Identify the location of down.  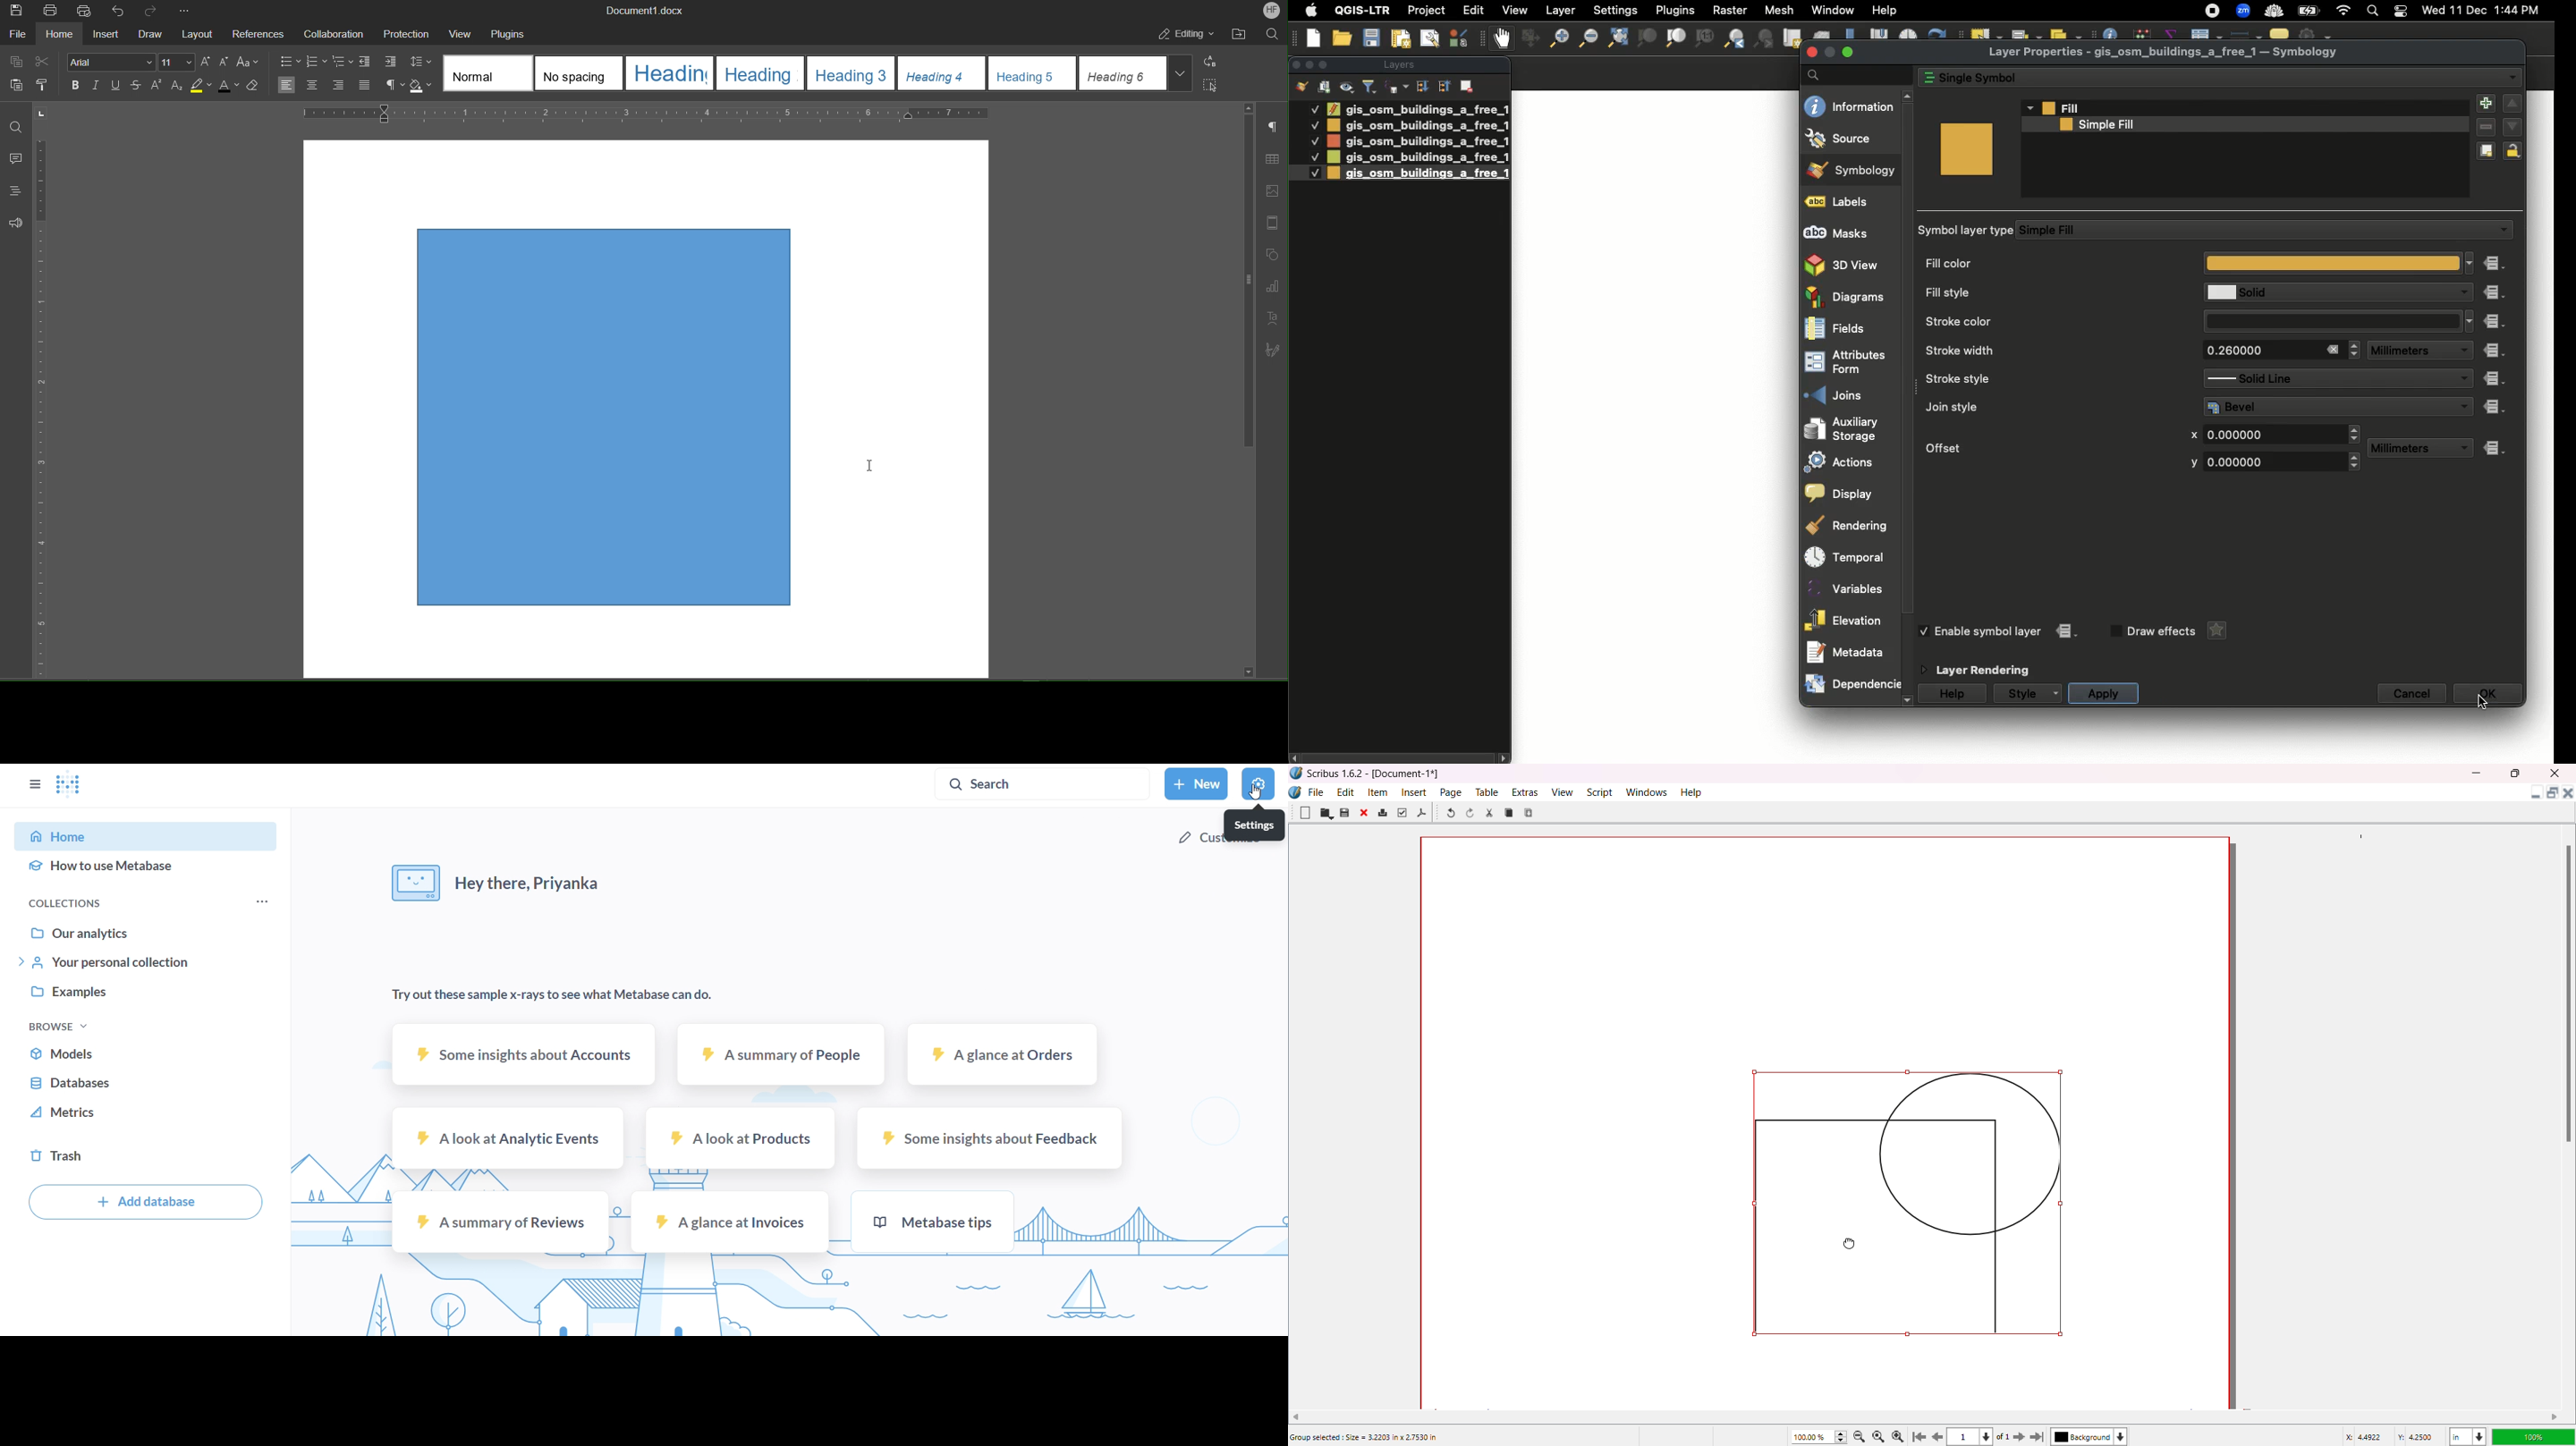
(1908, 701).